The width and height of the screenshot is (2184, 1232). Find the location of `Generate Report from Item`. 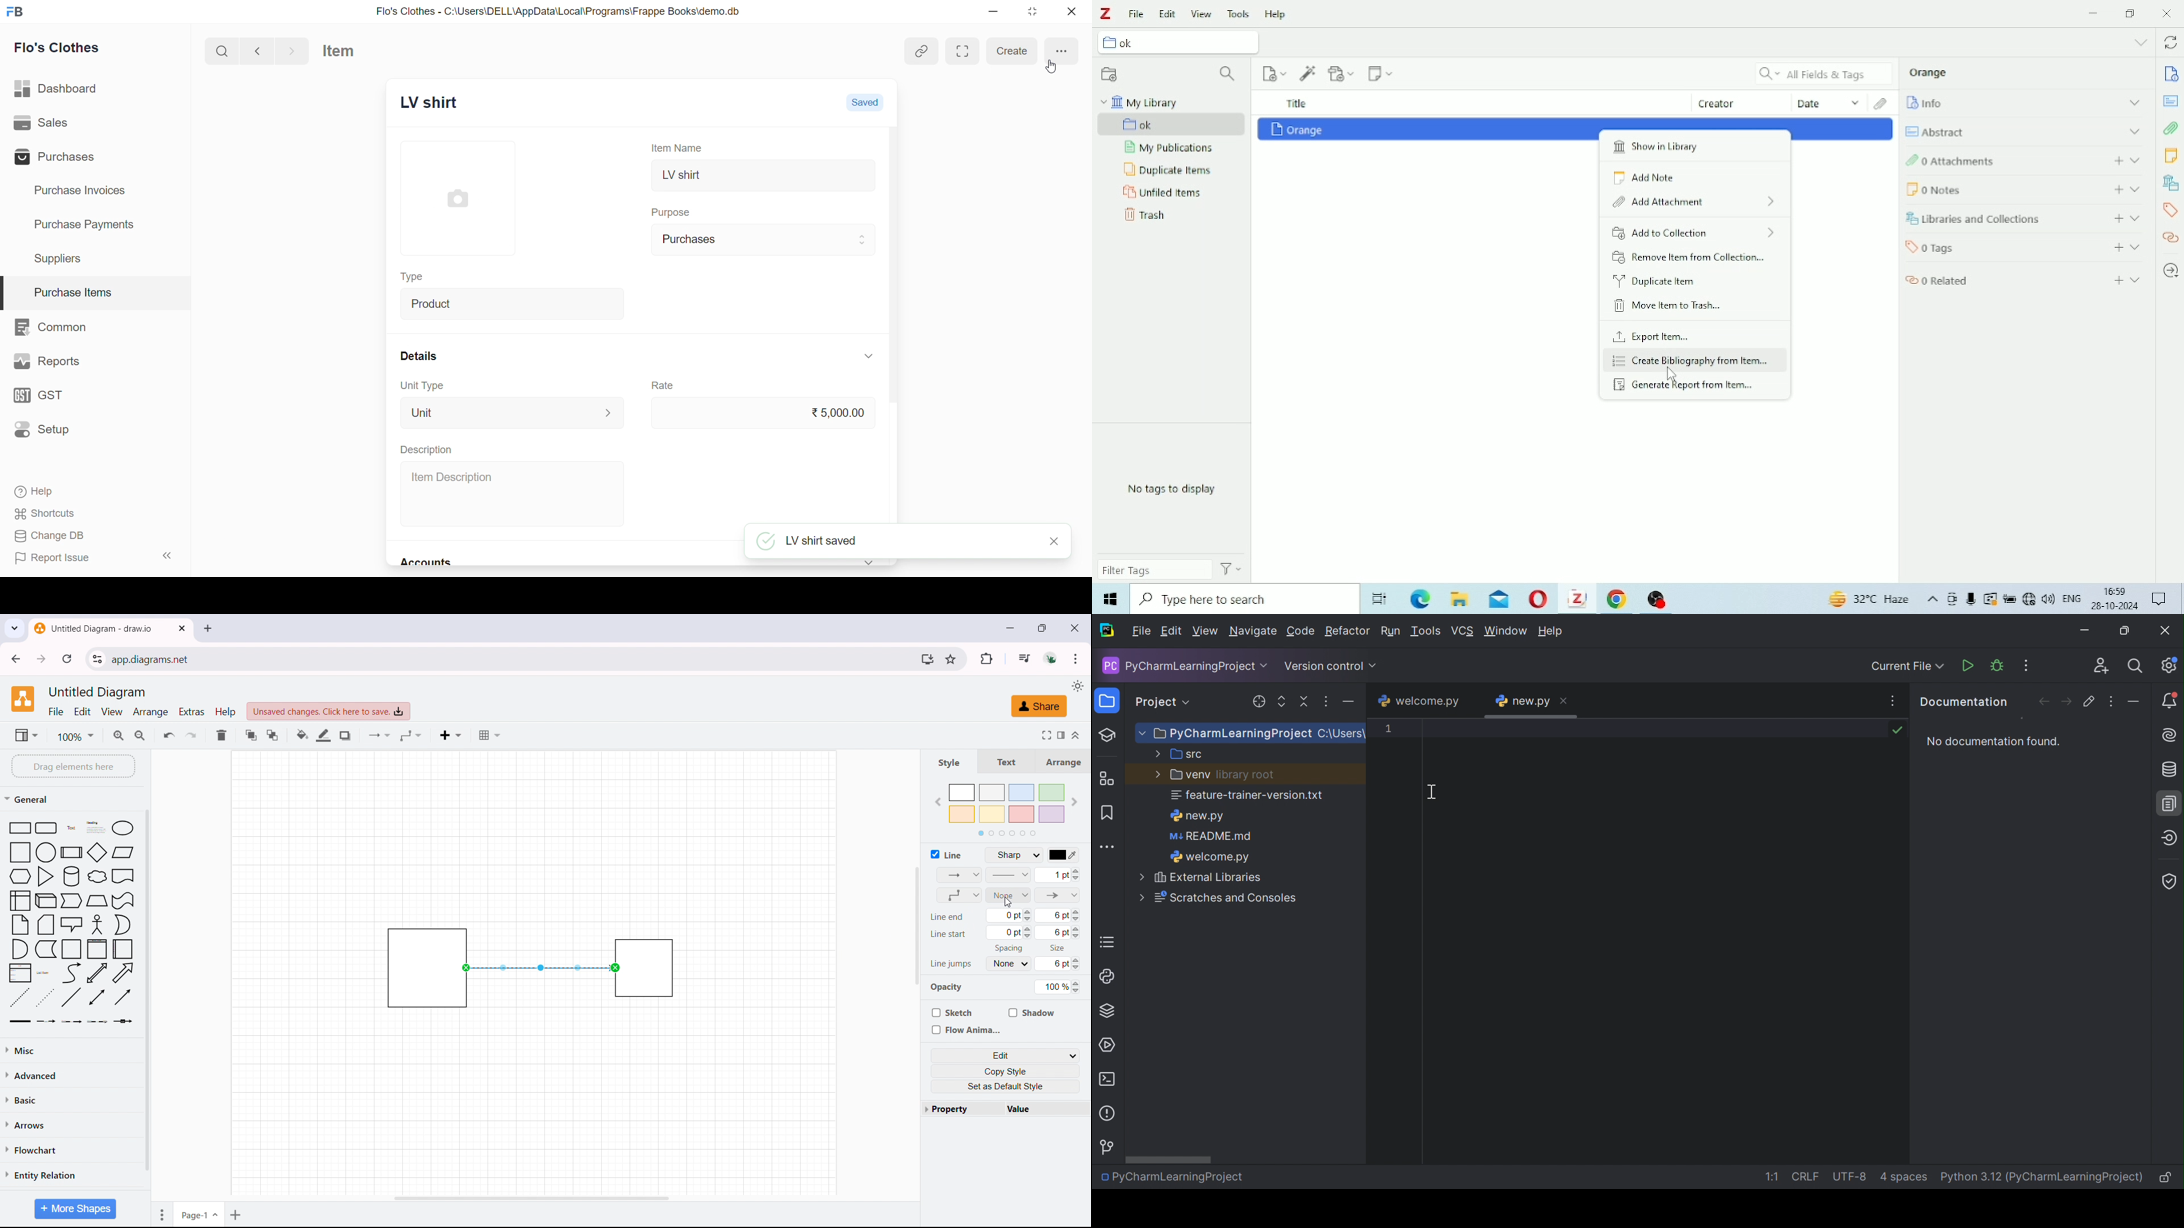

Generate Report from Item is located at coordinates (1687, 386).